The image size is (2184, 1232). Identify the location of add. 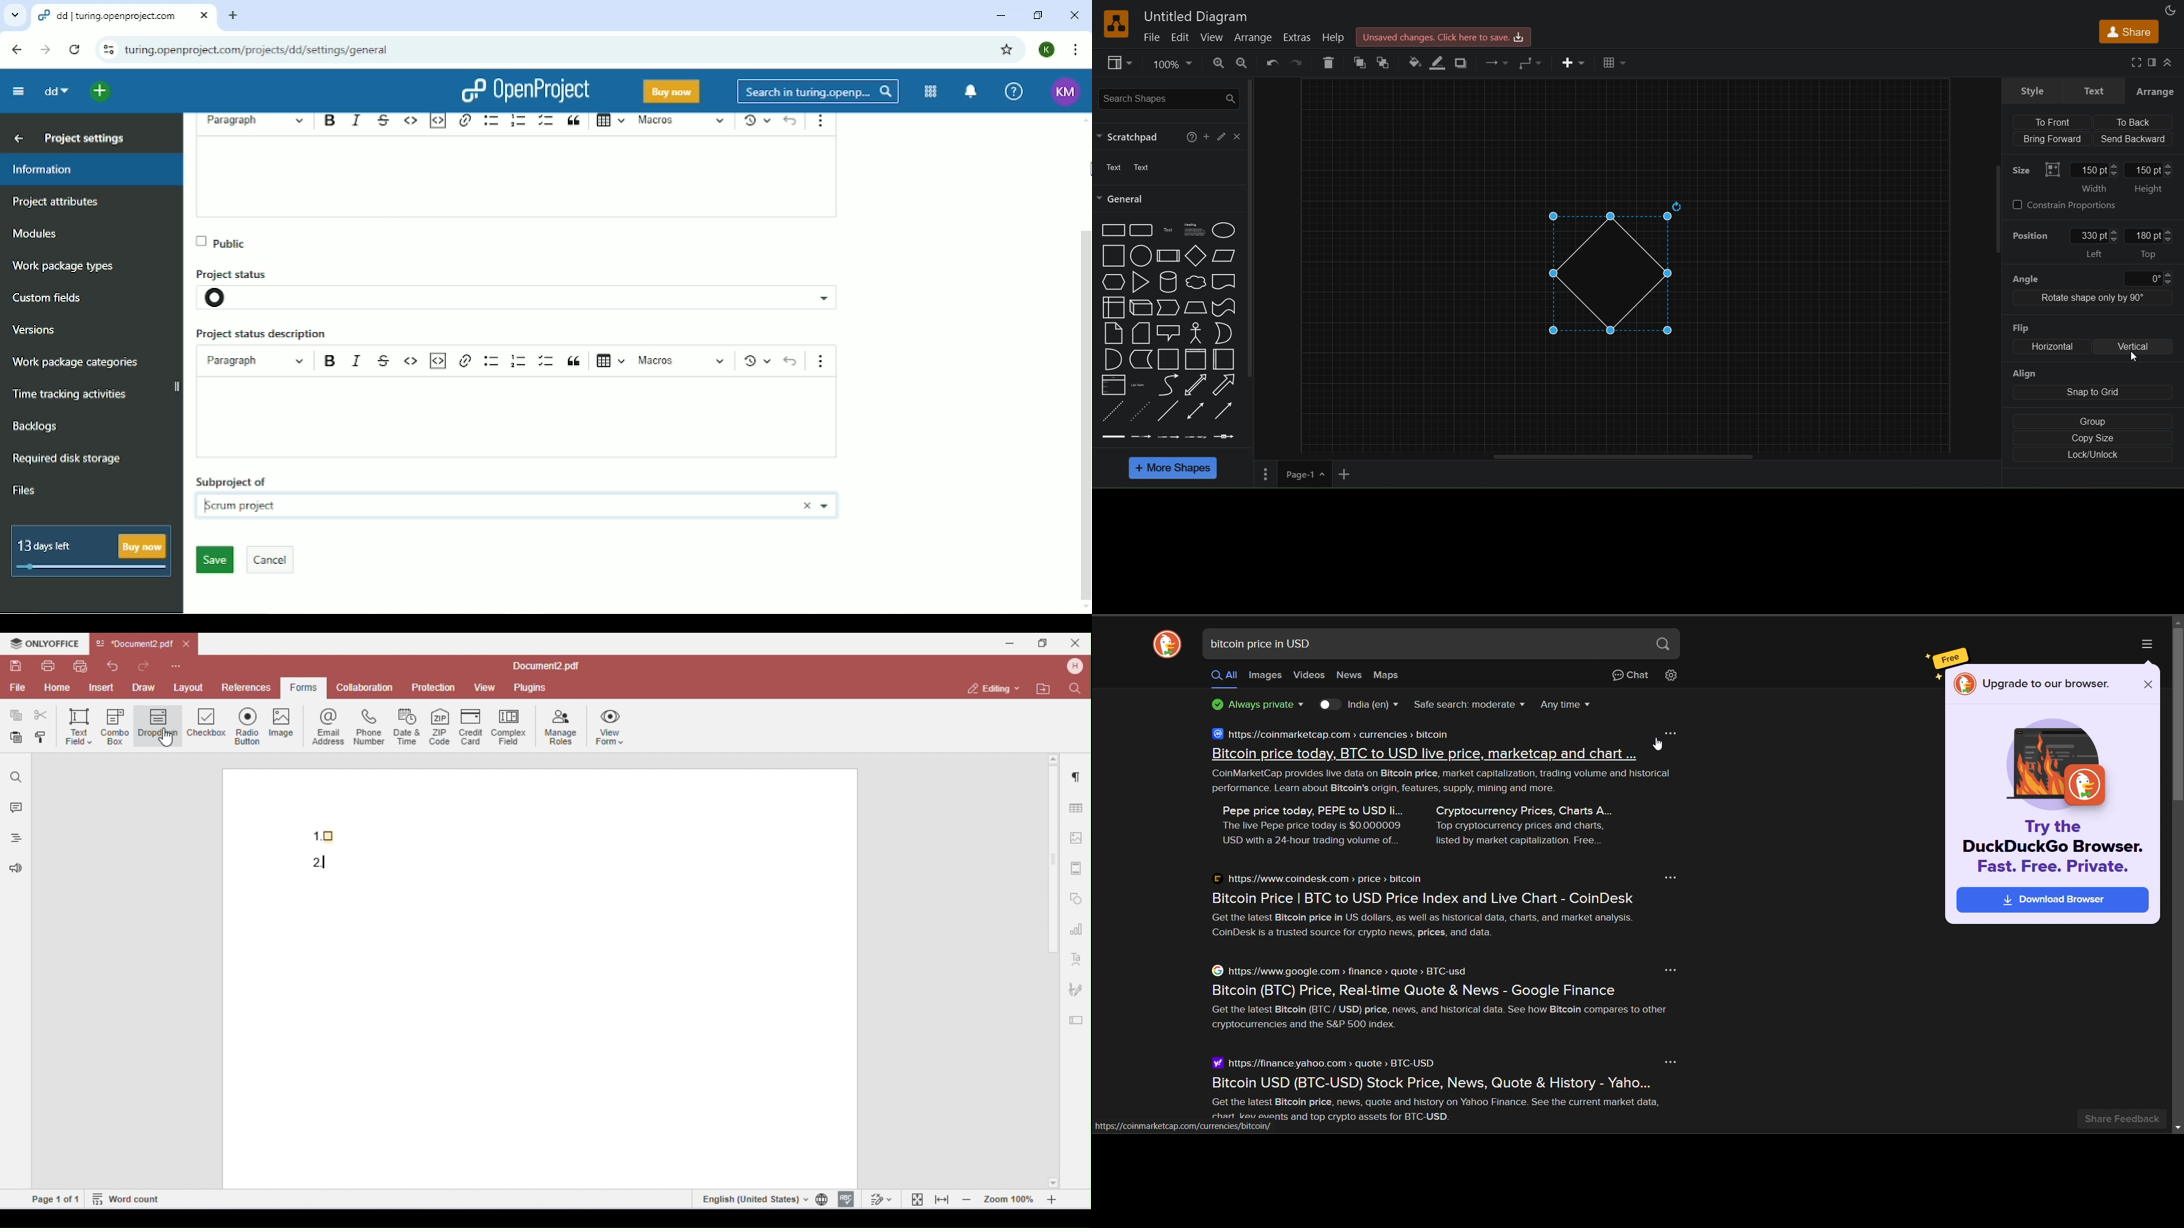
(1209, 137).